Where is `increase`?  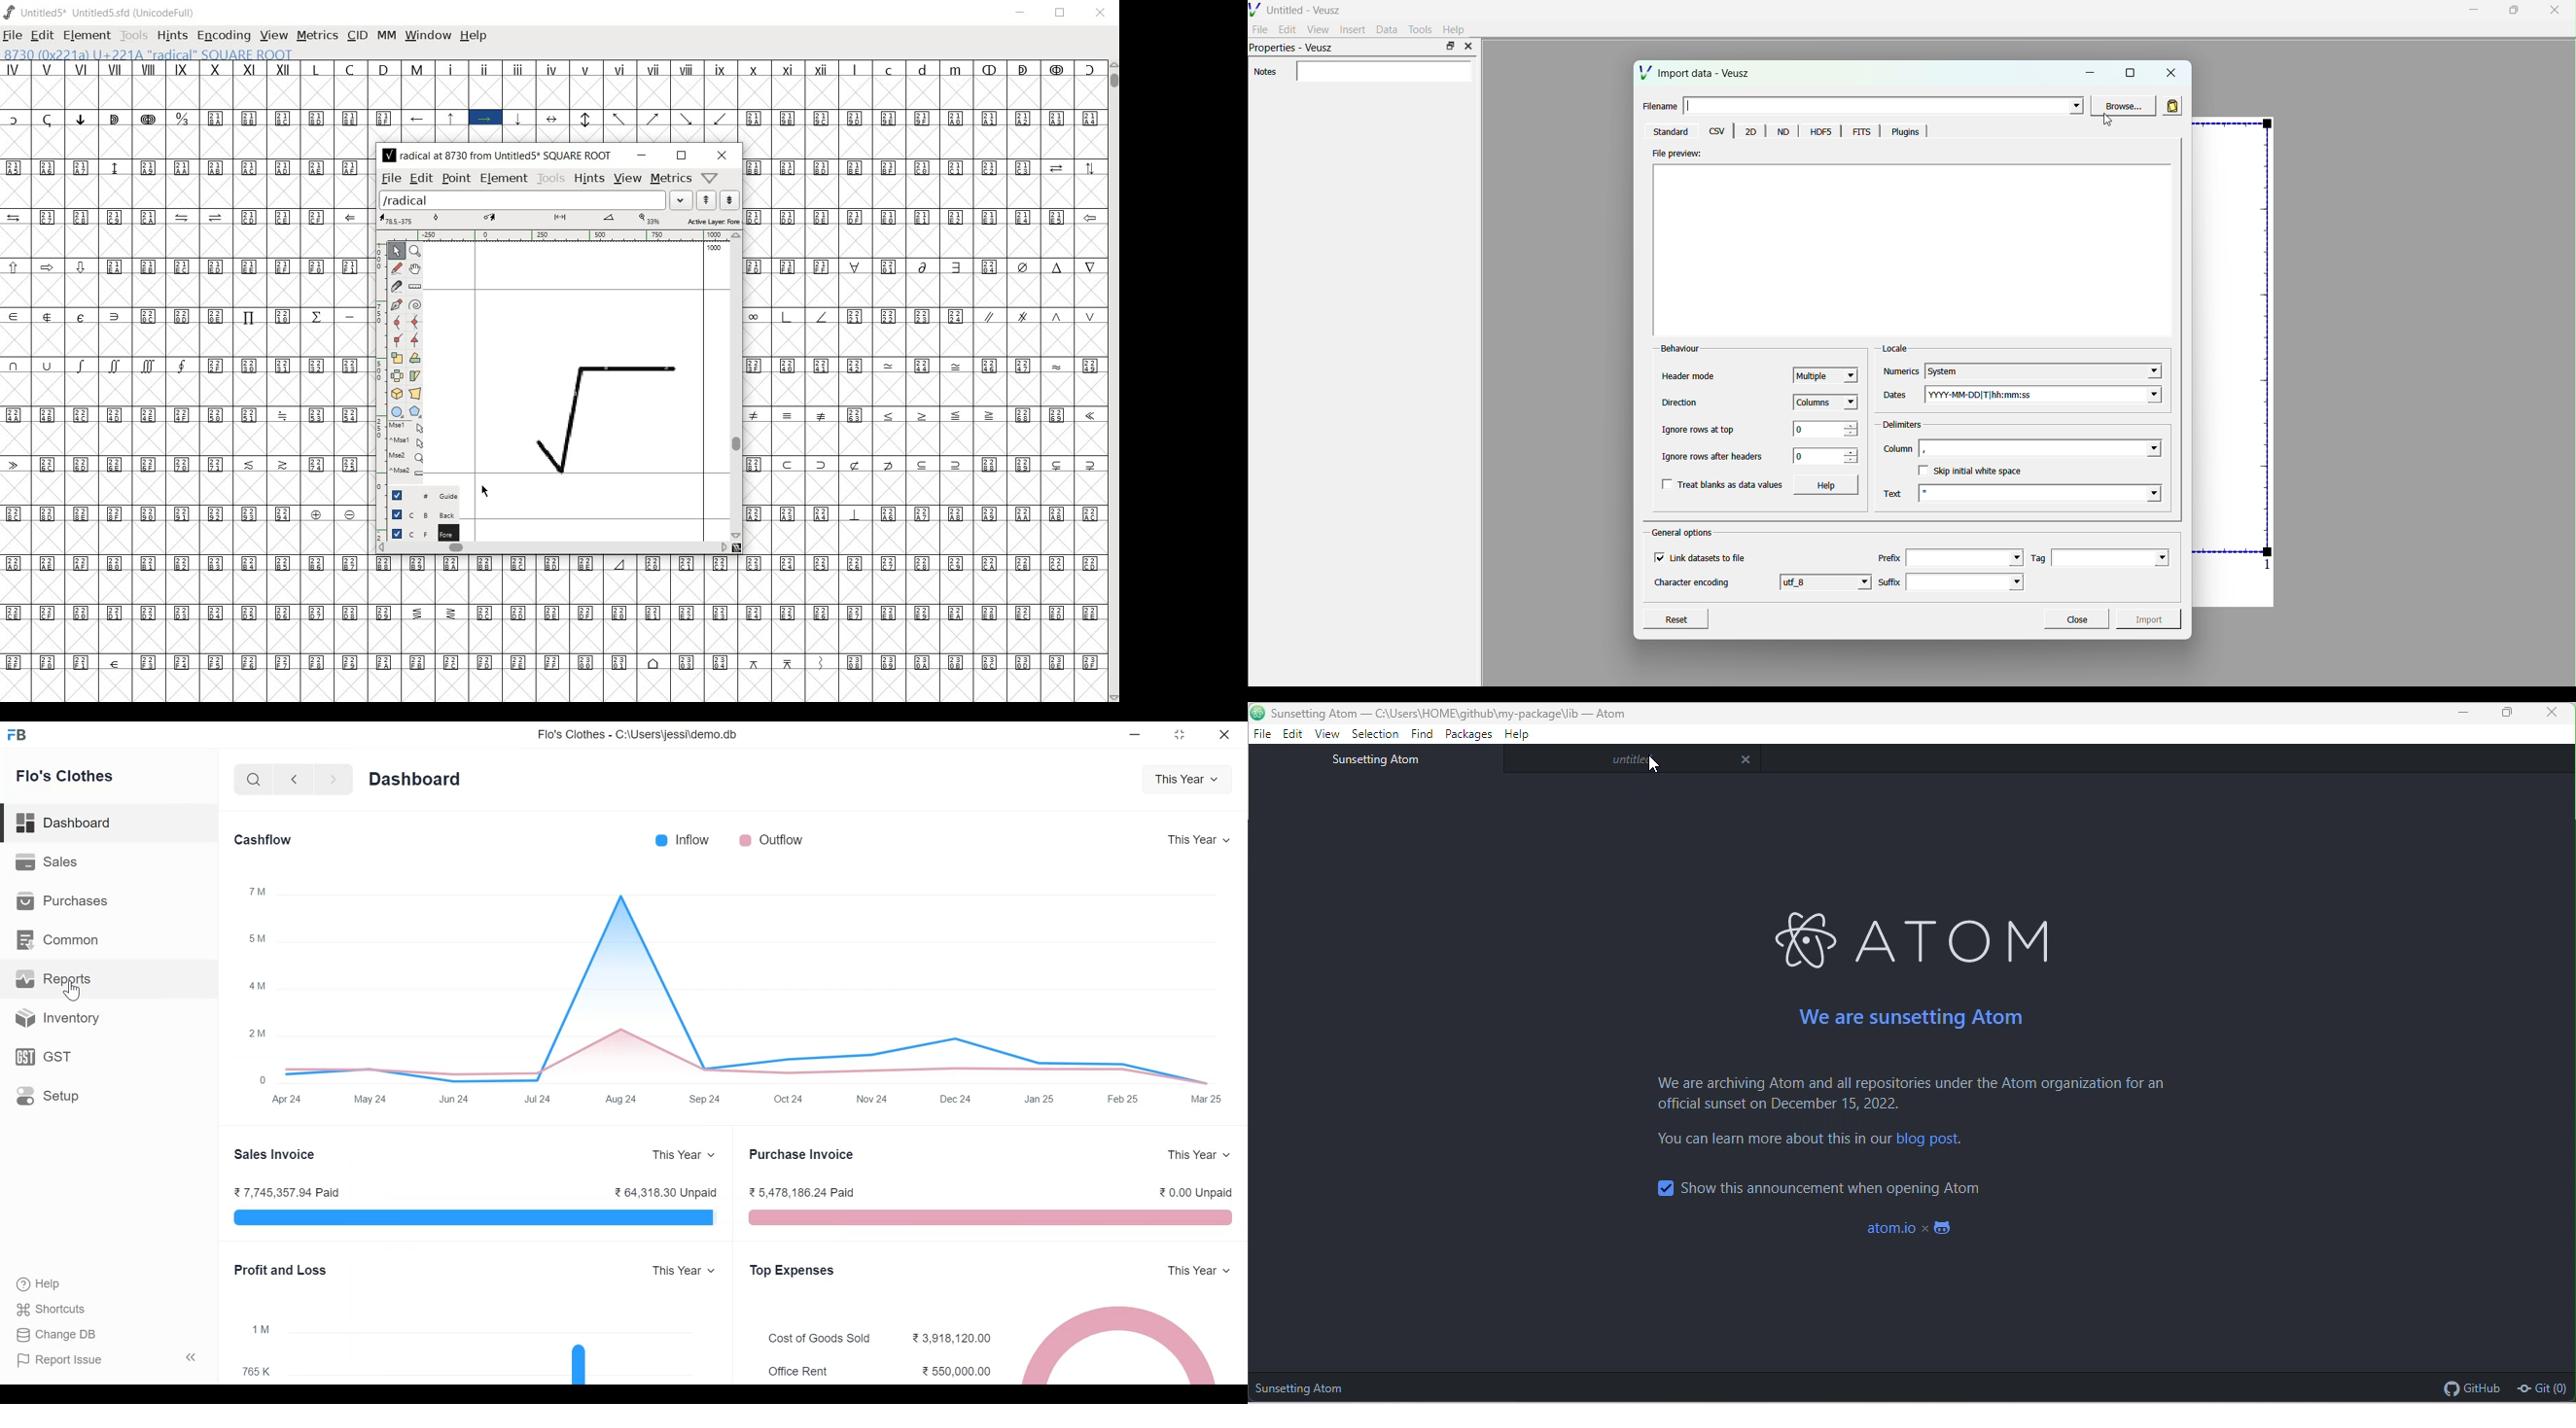 increase is located at coordinates (1852, 426).